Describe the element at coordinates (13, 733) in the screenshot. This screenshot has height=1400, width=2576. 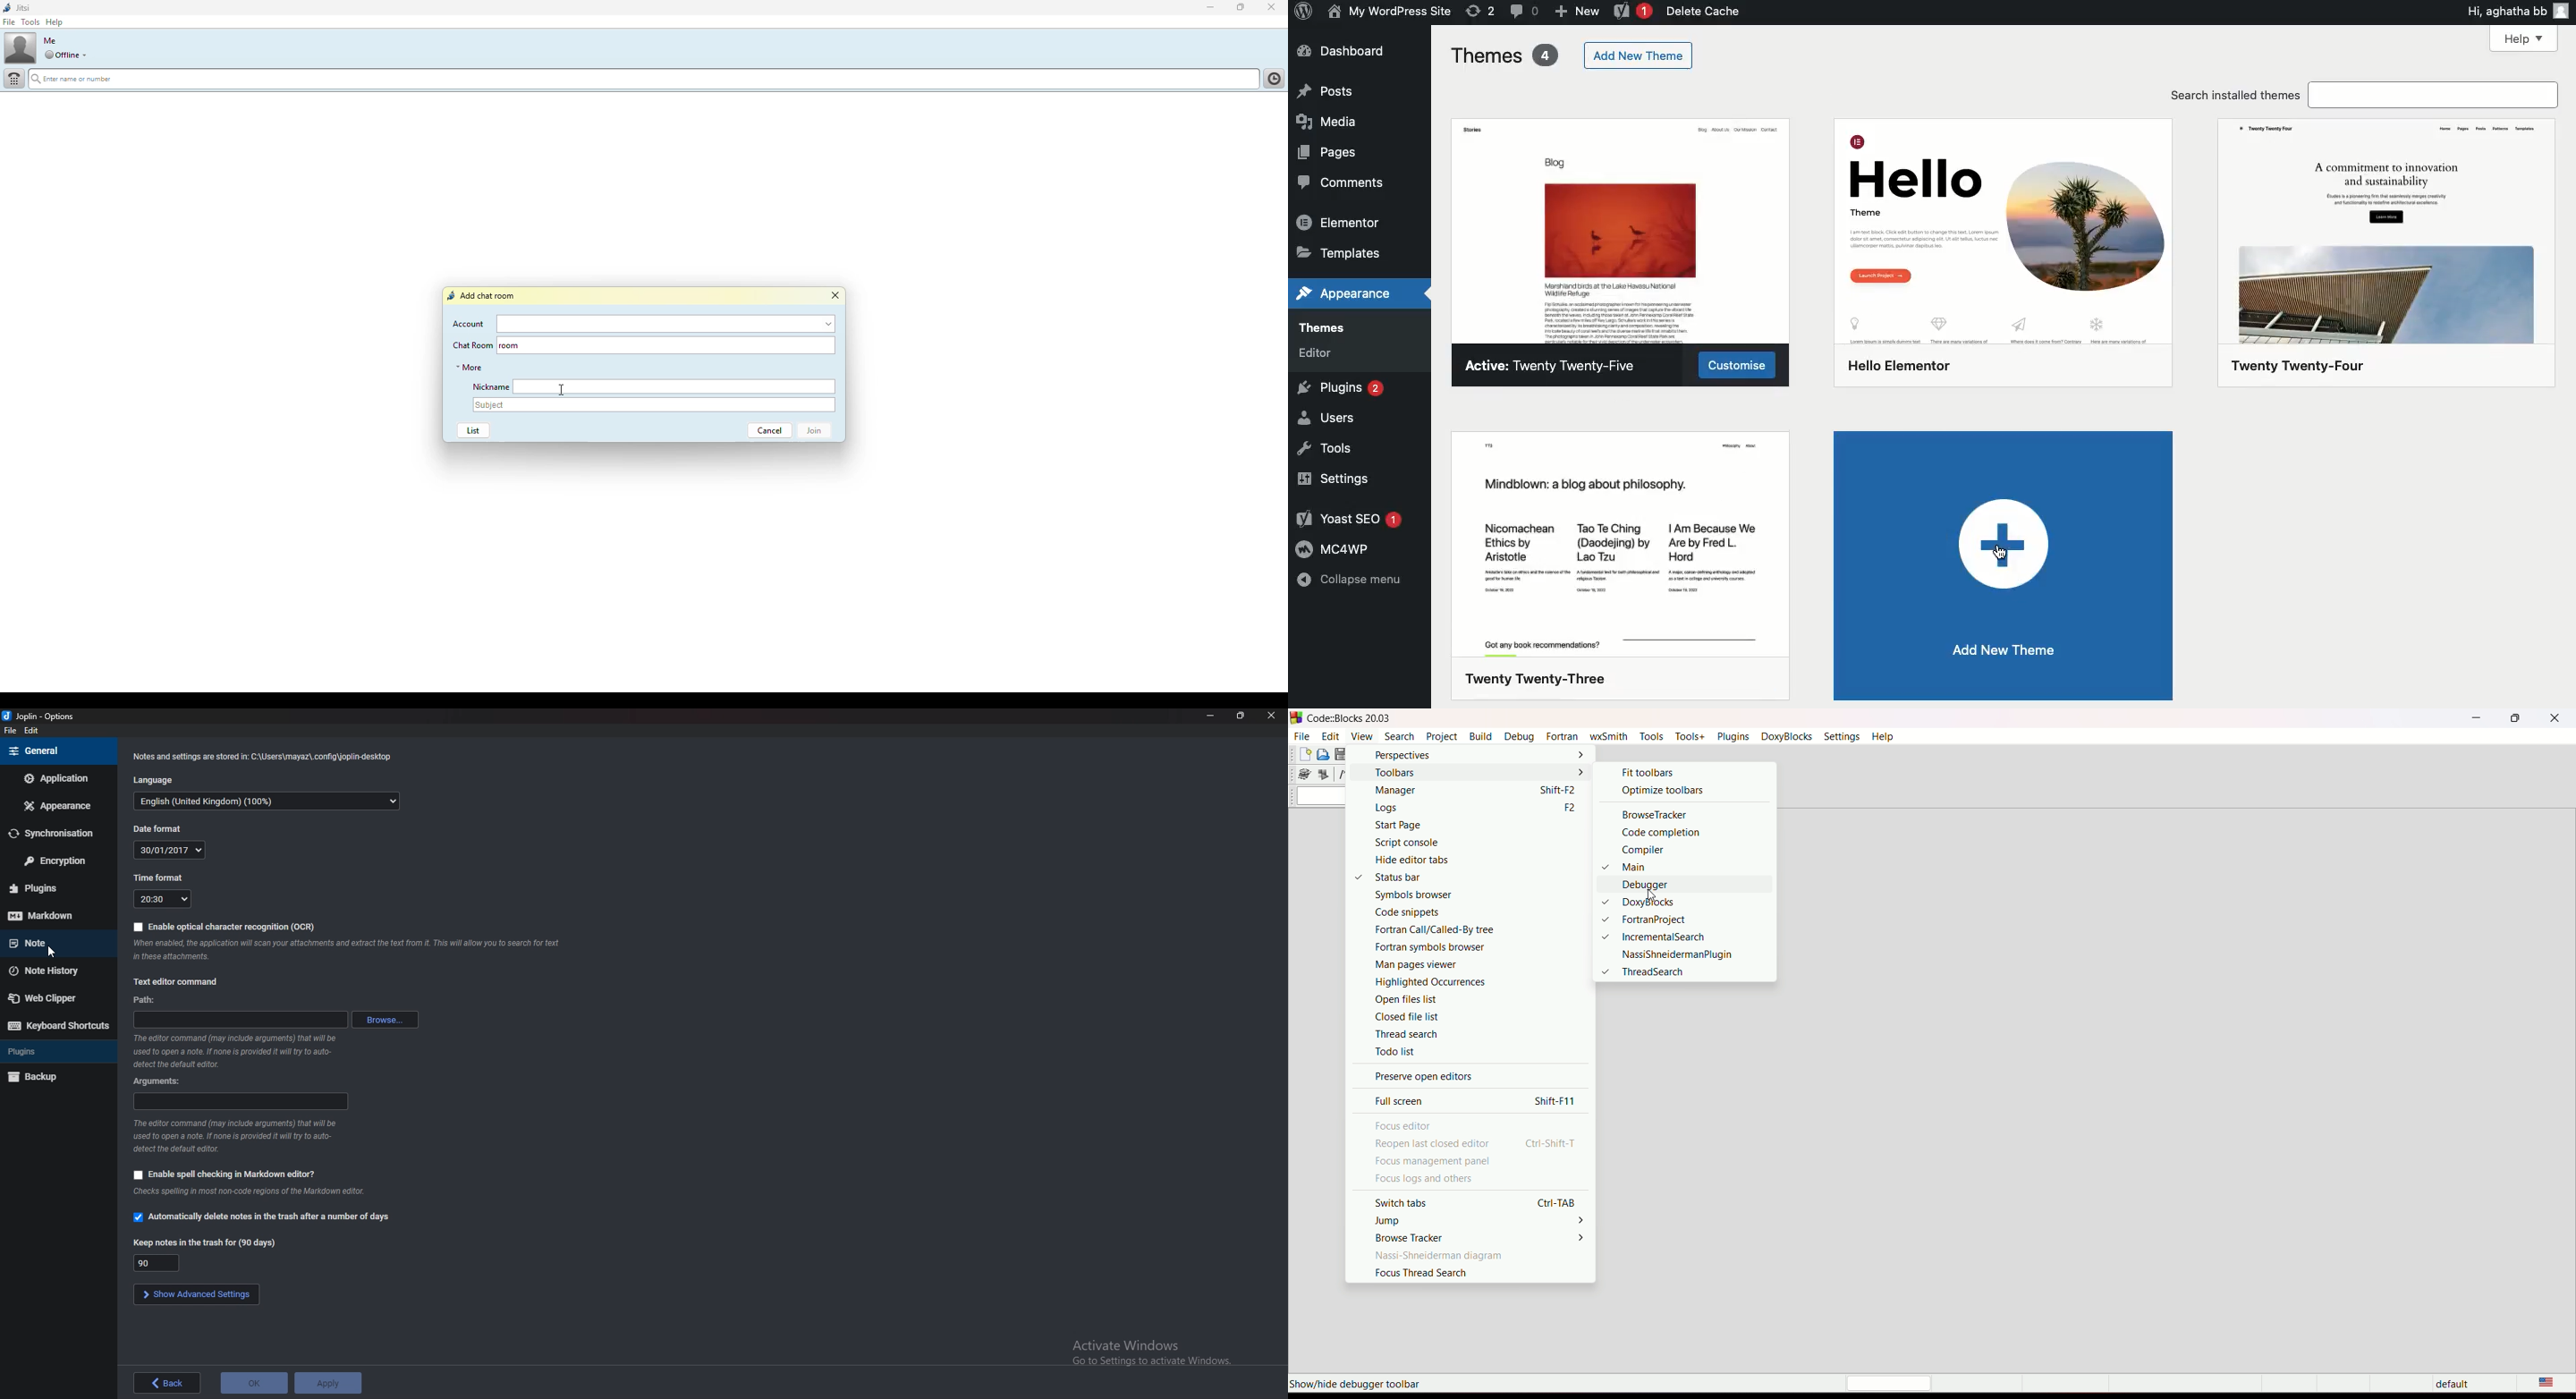
I see `file` at that location.